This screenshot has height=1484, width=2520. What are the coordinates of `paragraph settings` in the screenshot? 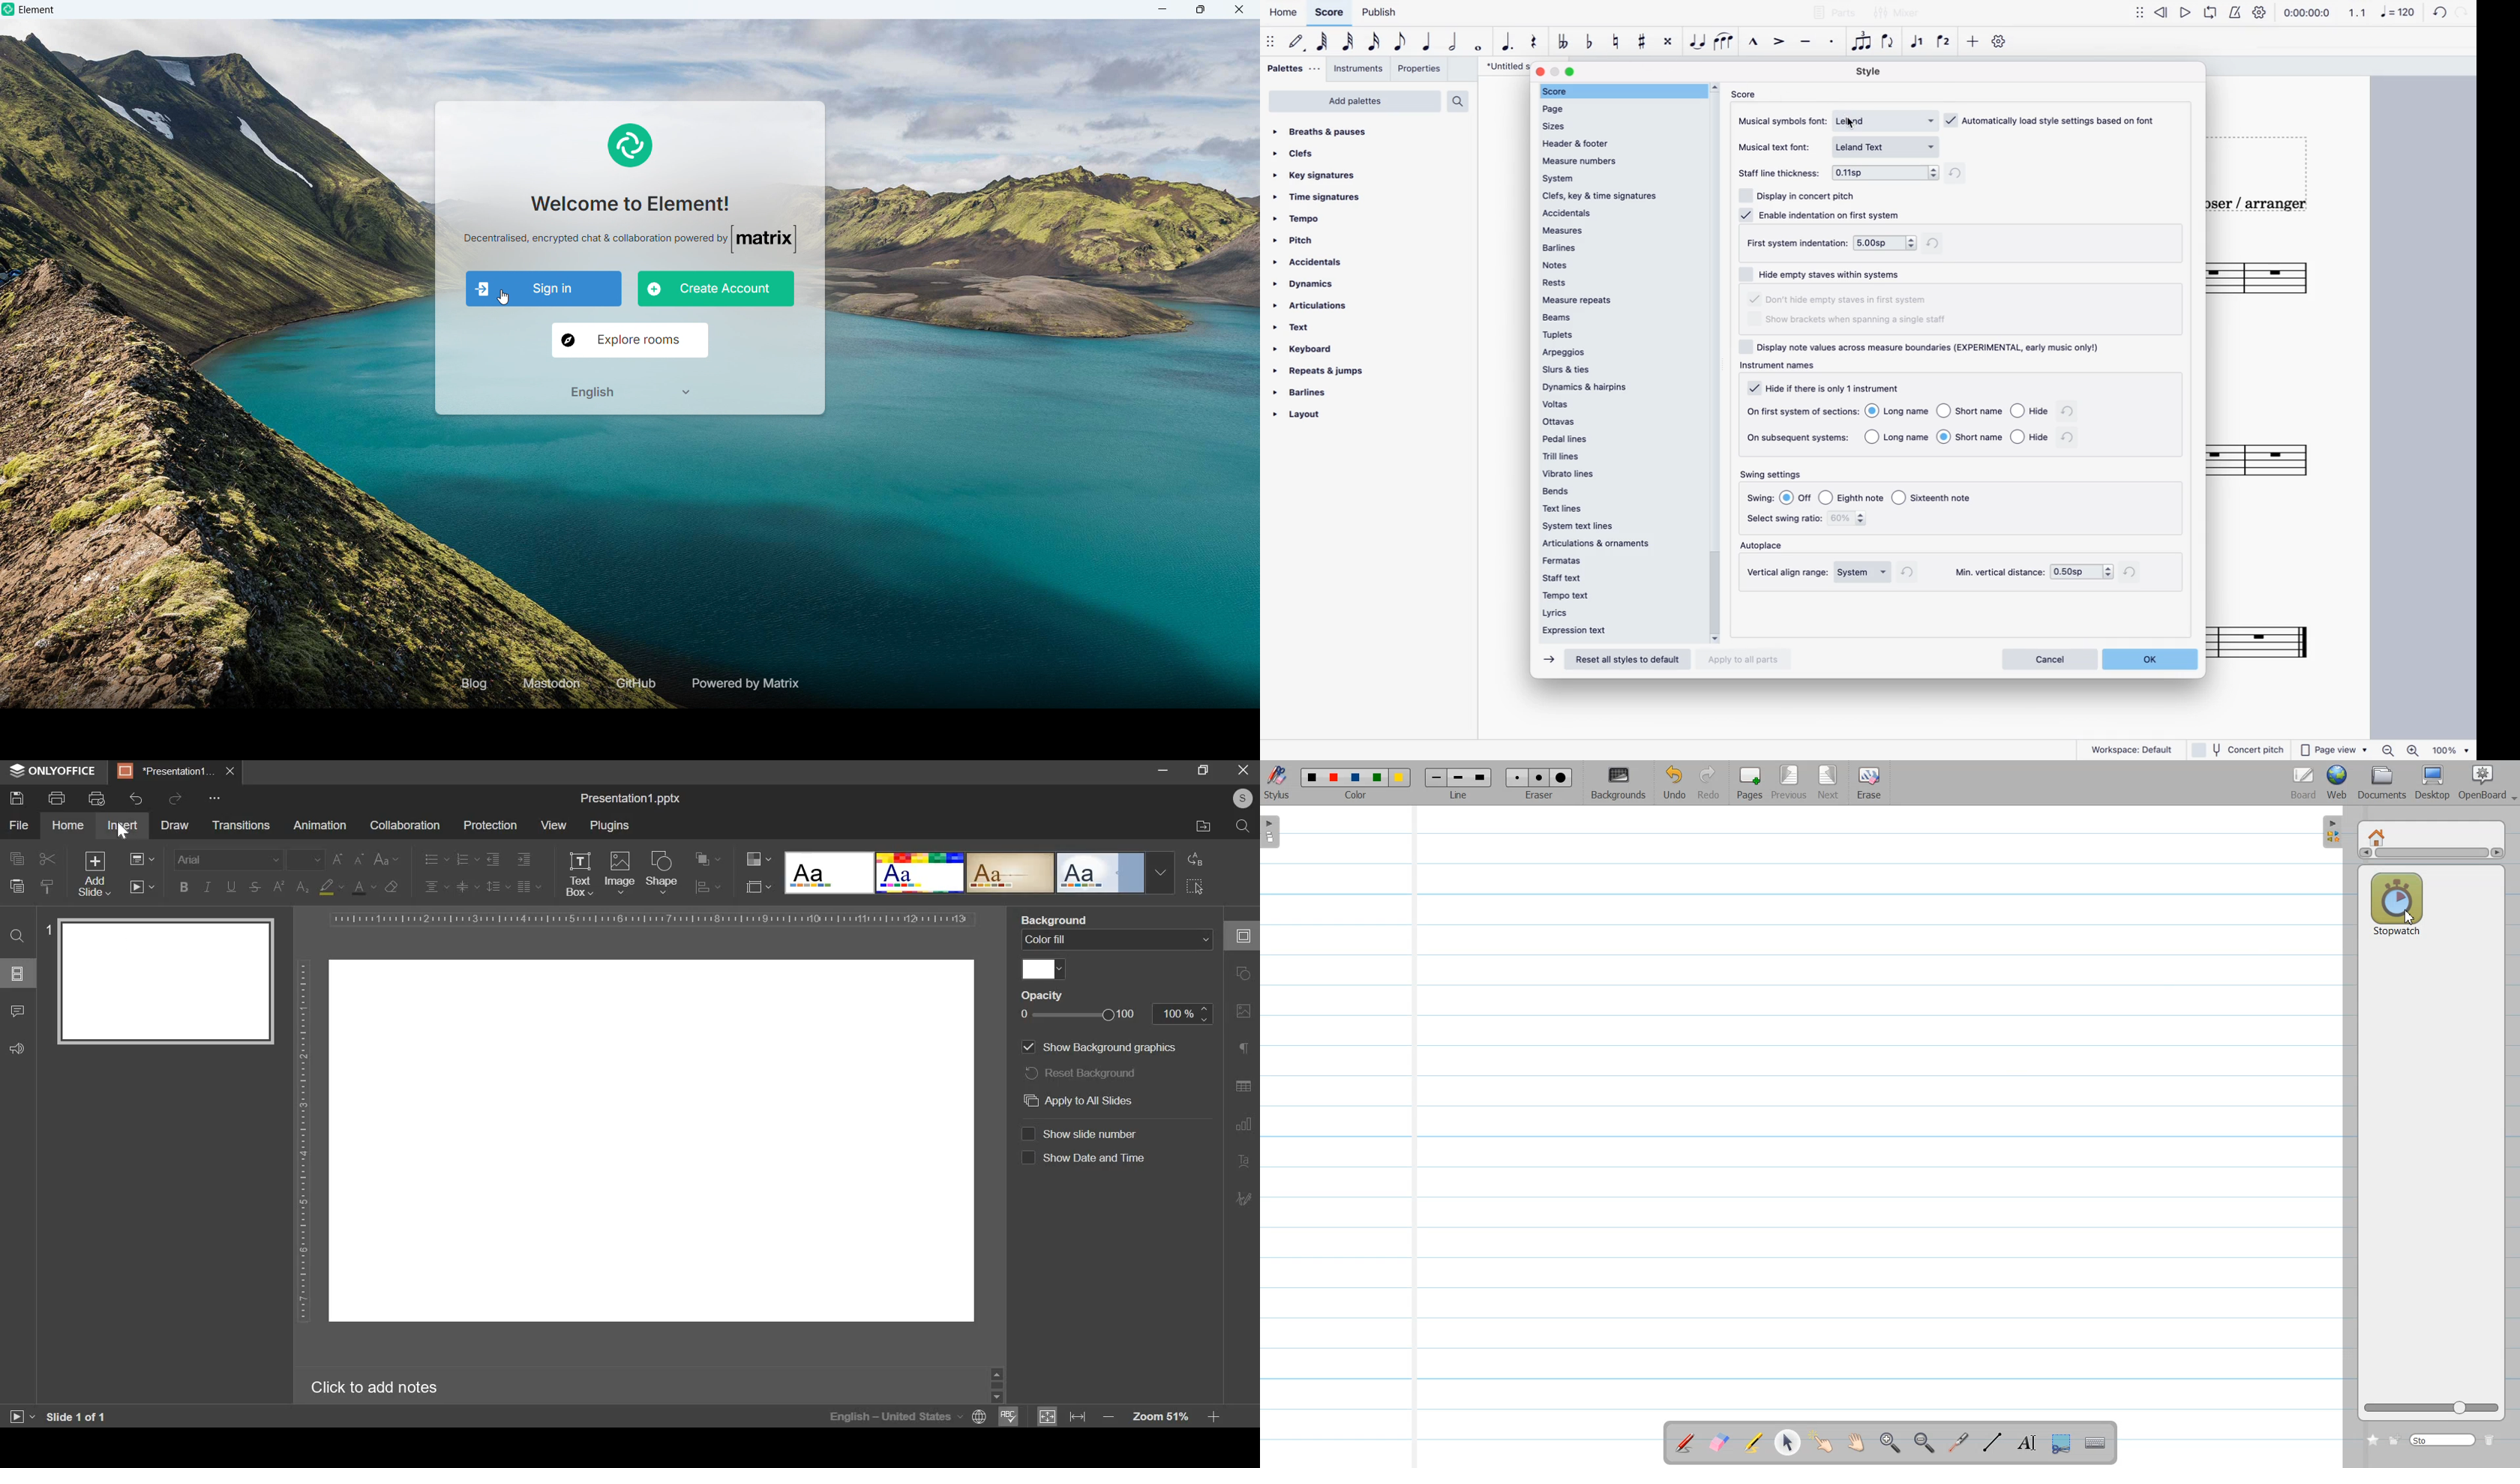 It's located at (1244, 1049).